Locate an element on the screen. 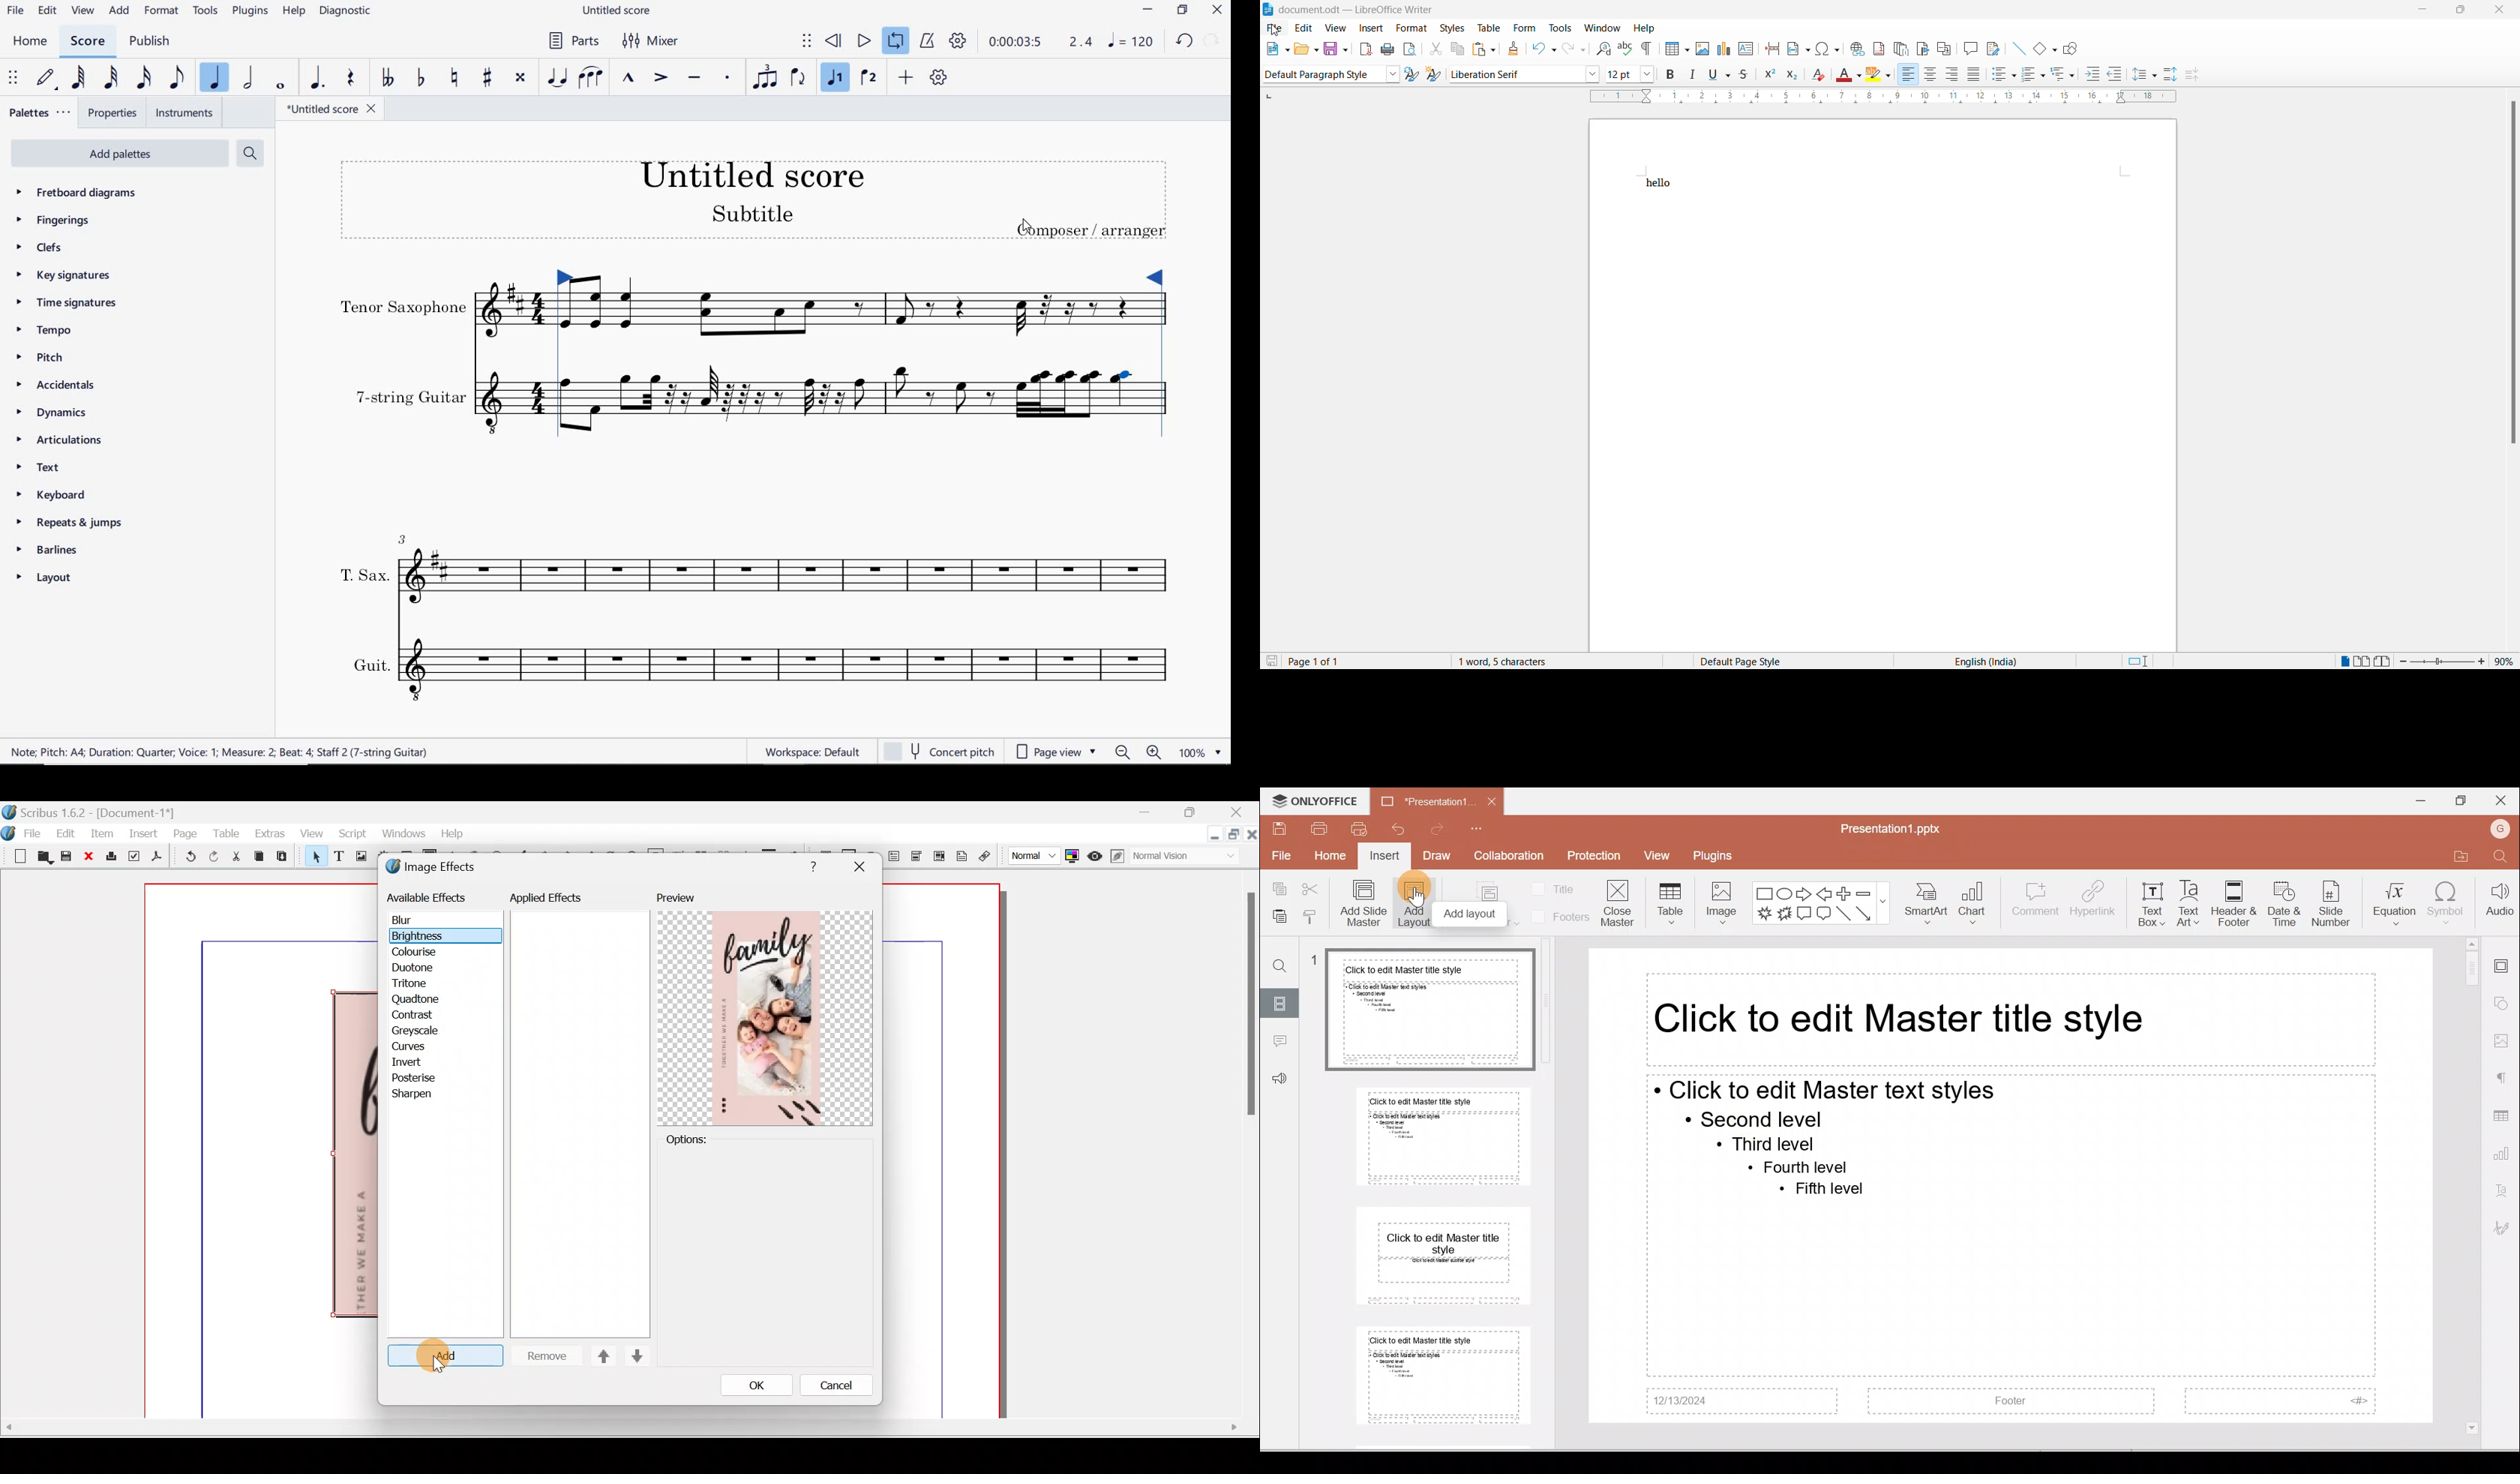 This screenshot has width=2520, height=1484. Italic is located at coordinates (1692, 77).